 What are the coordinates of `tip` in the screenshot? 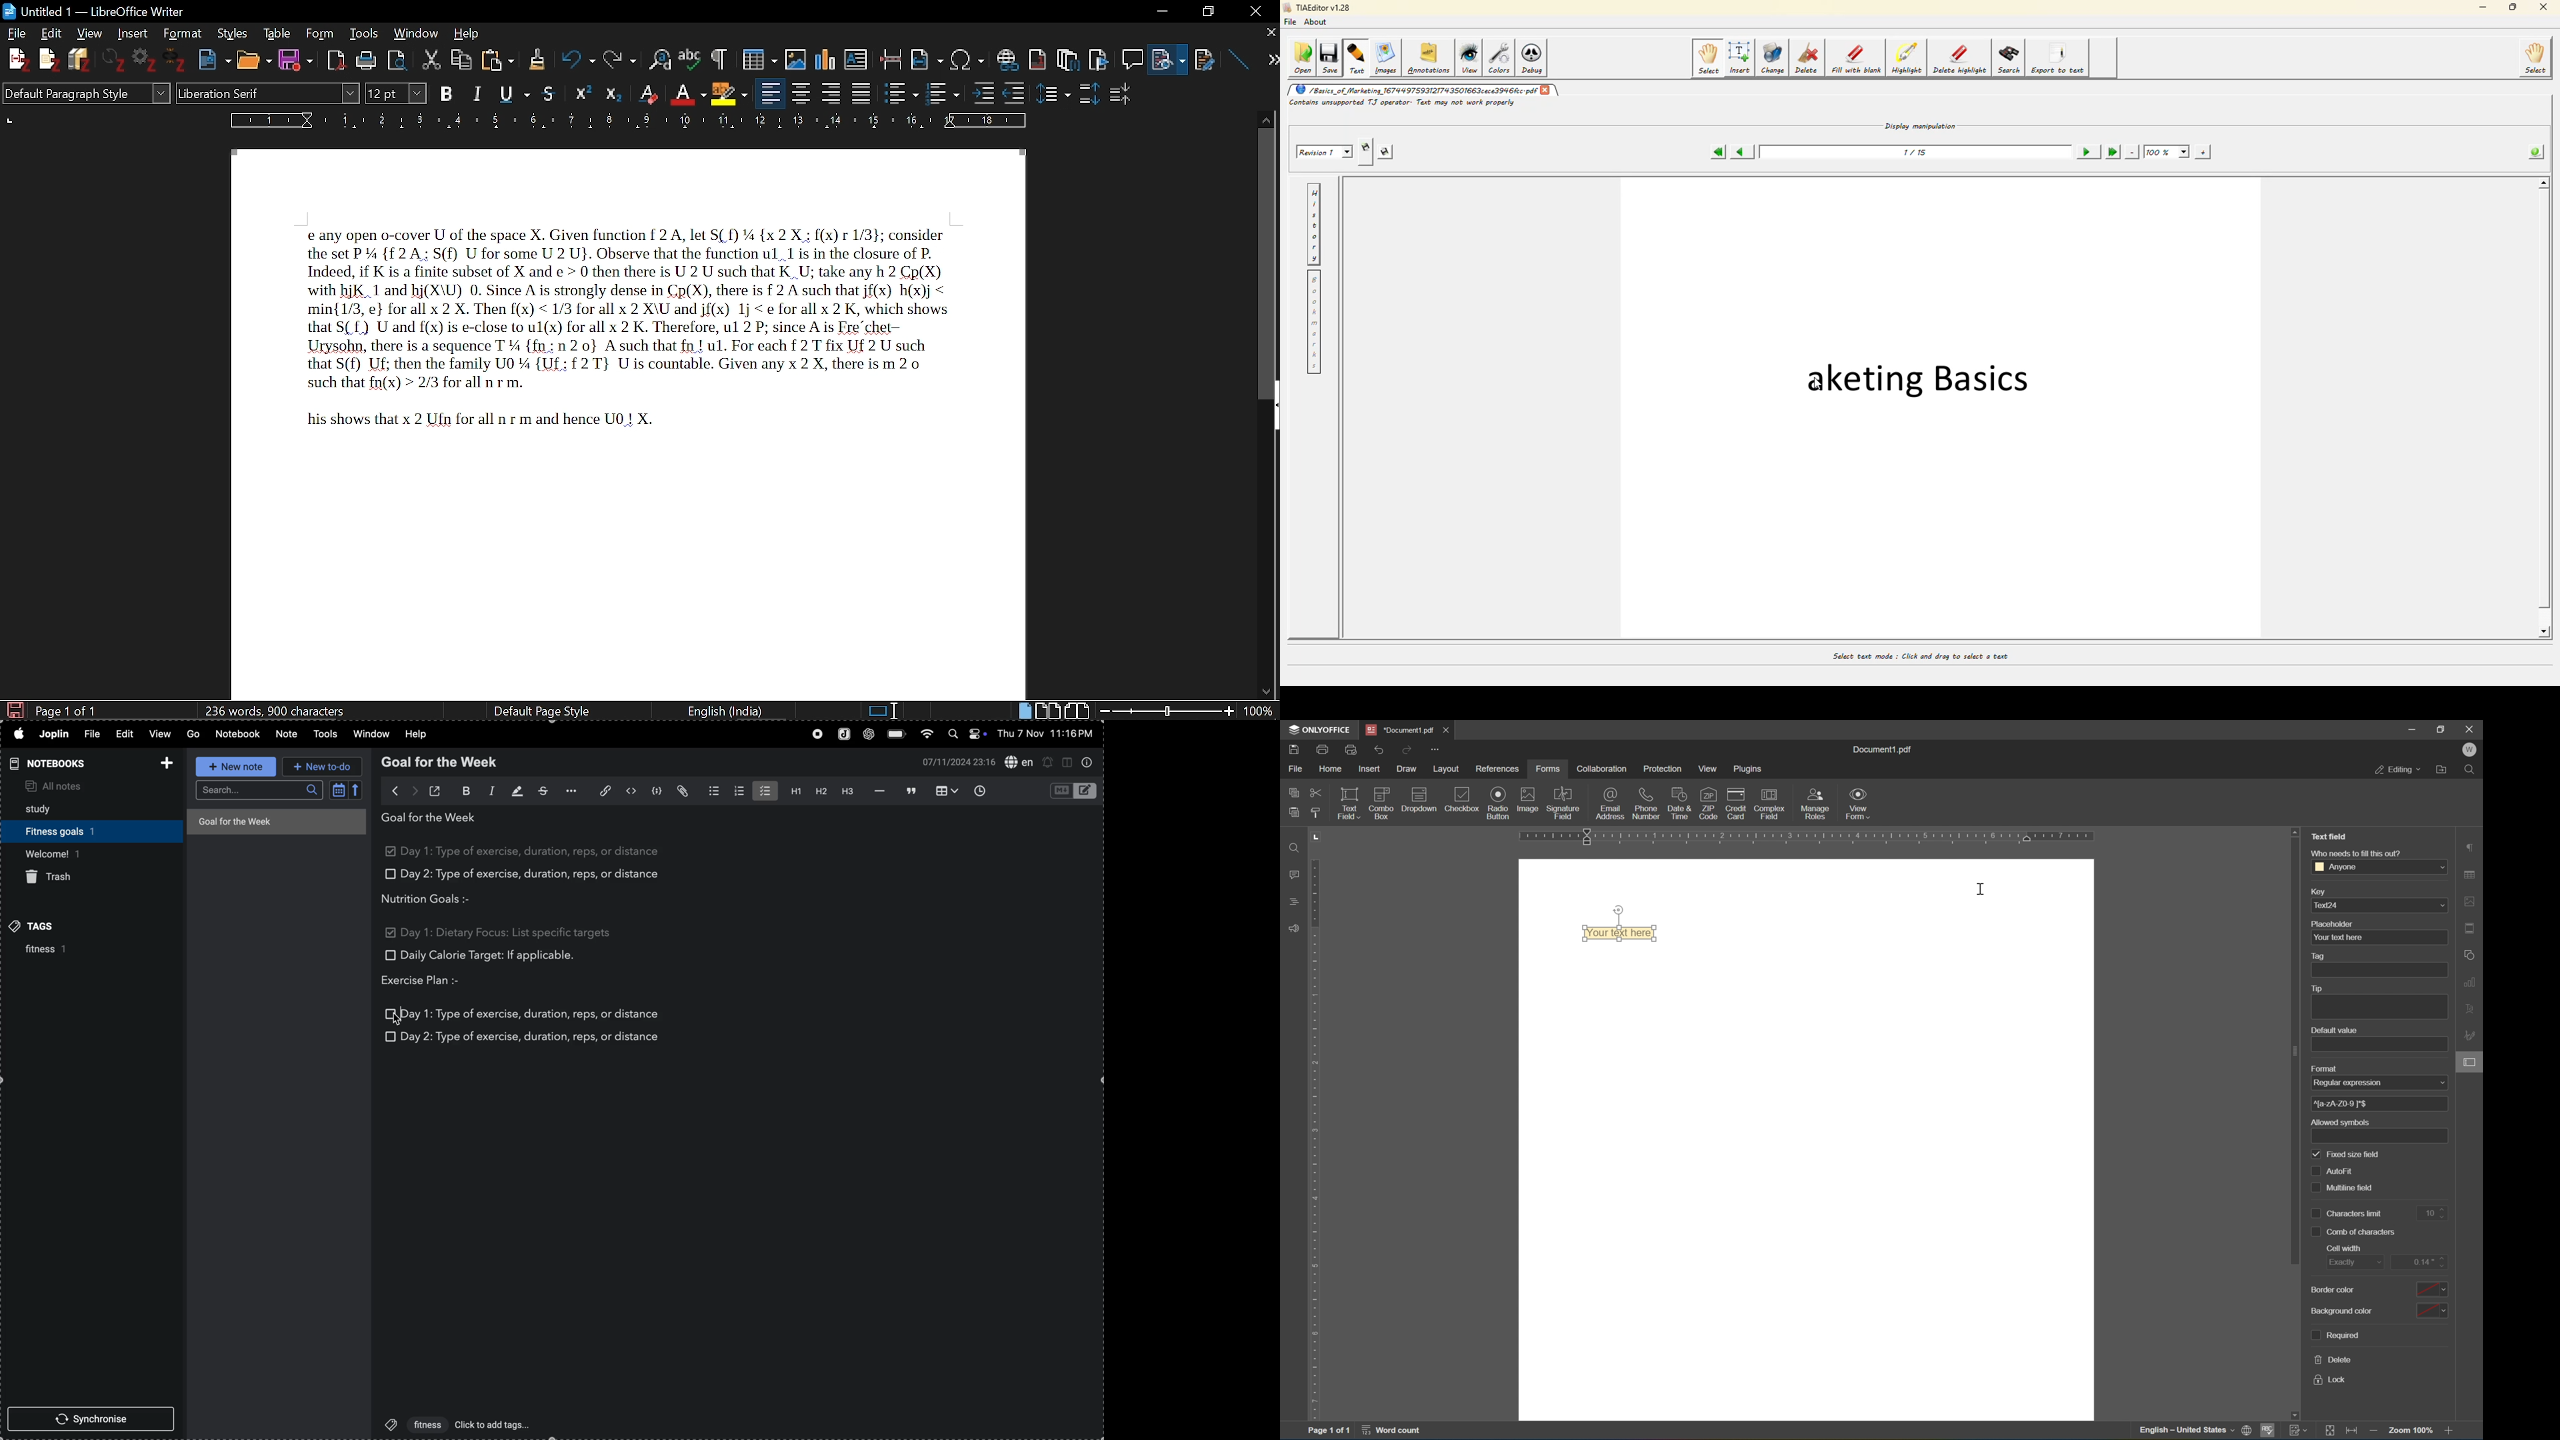 It's located at (2316, 988).